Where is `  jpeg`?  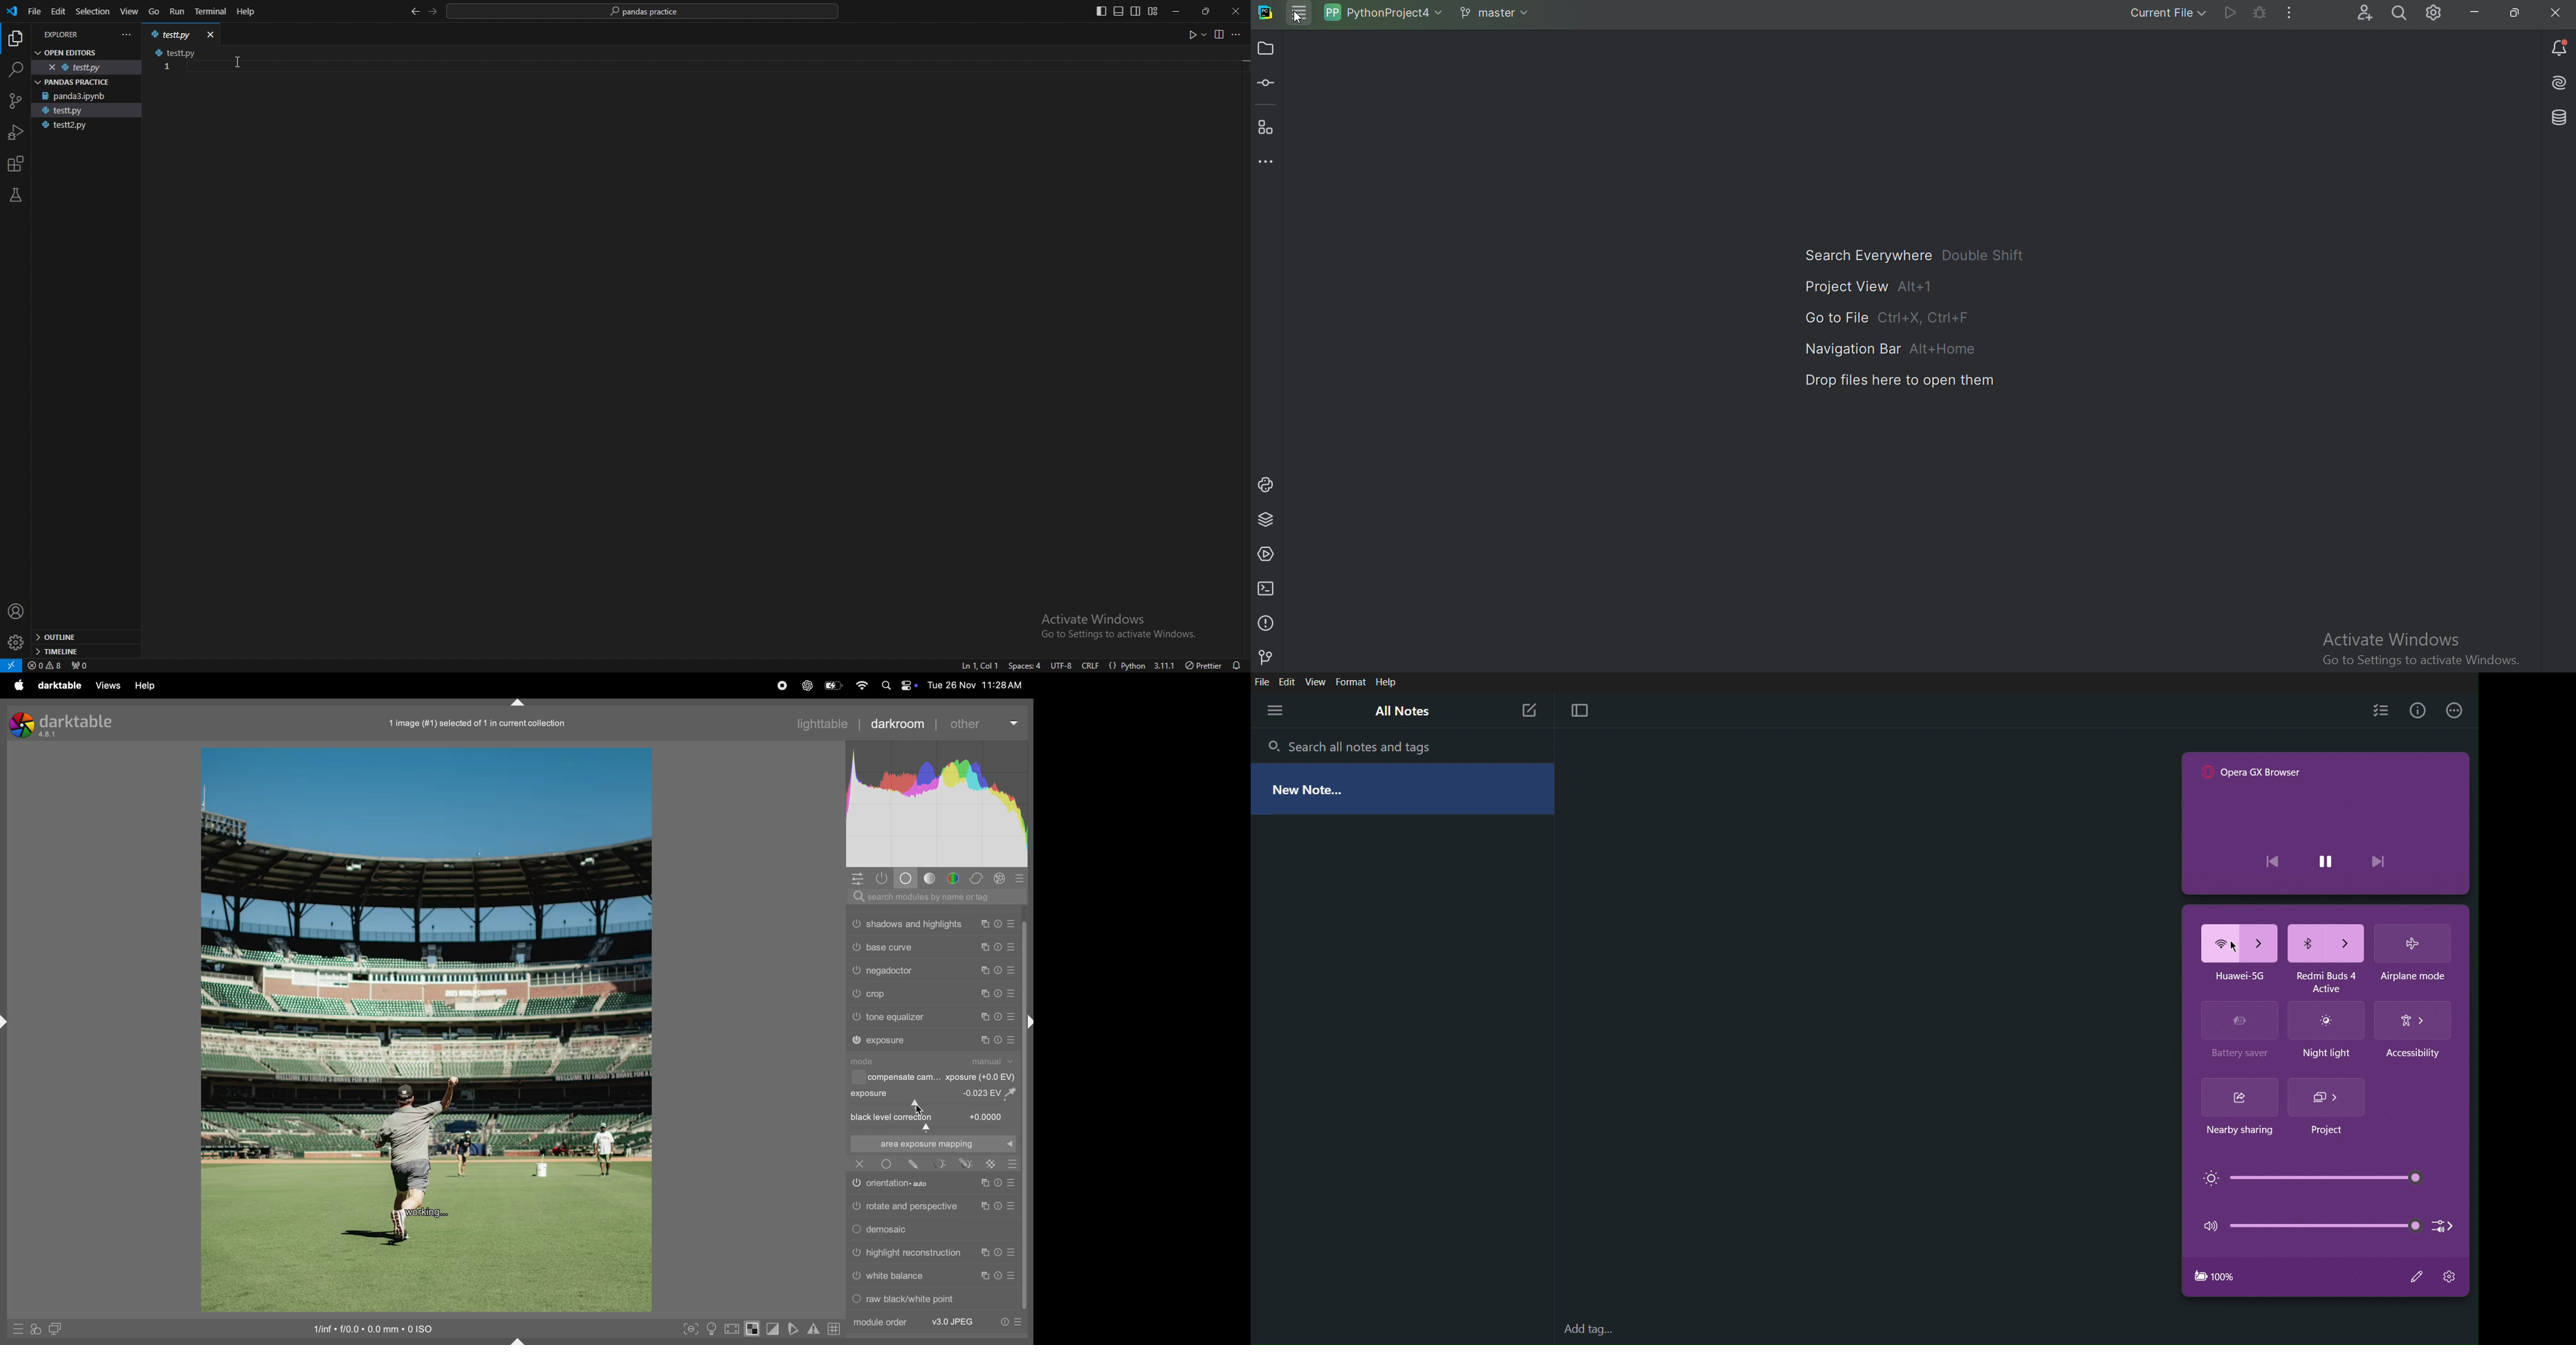   jpeg is located at coordinates (954, 1322).